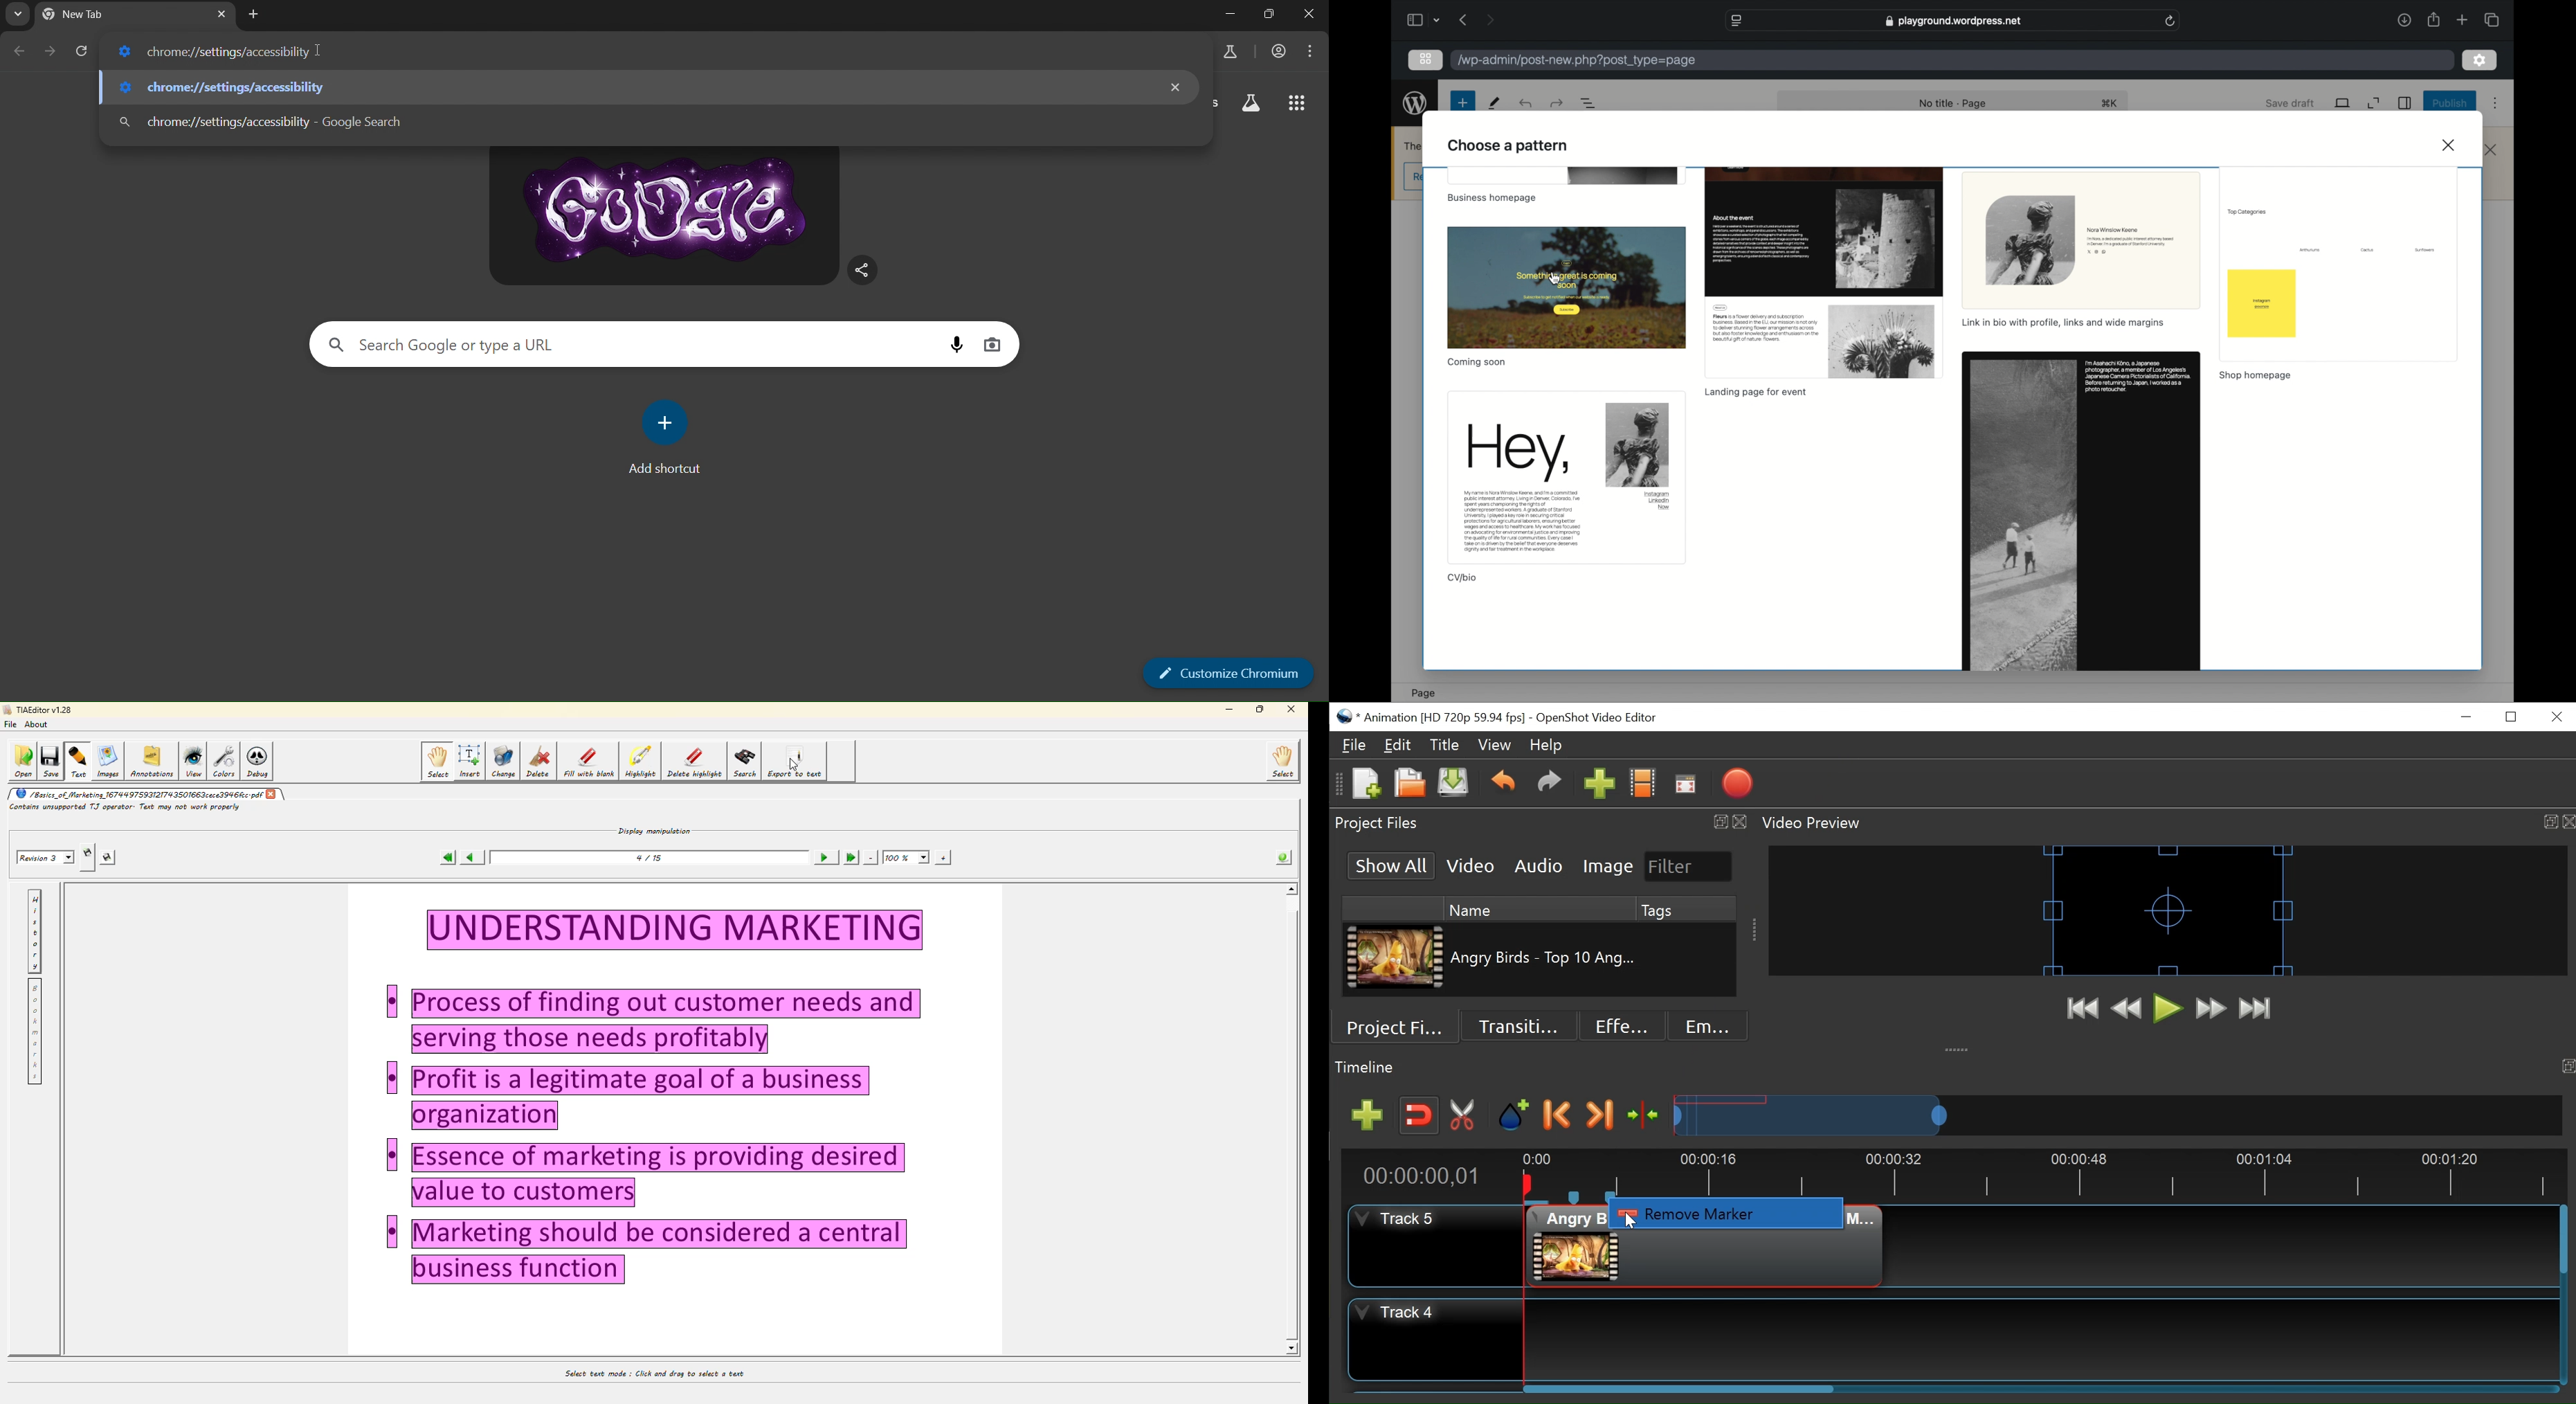  What do you see at coordinates (1443, 718) in the screenshot?
I see `Project Name` at bounding box center [1443, 718].